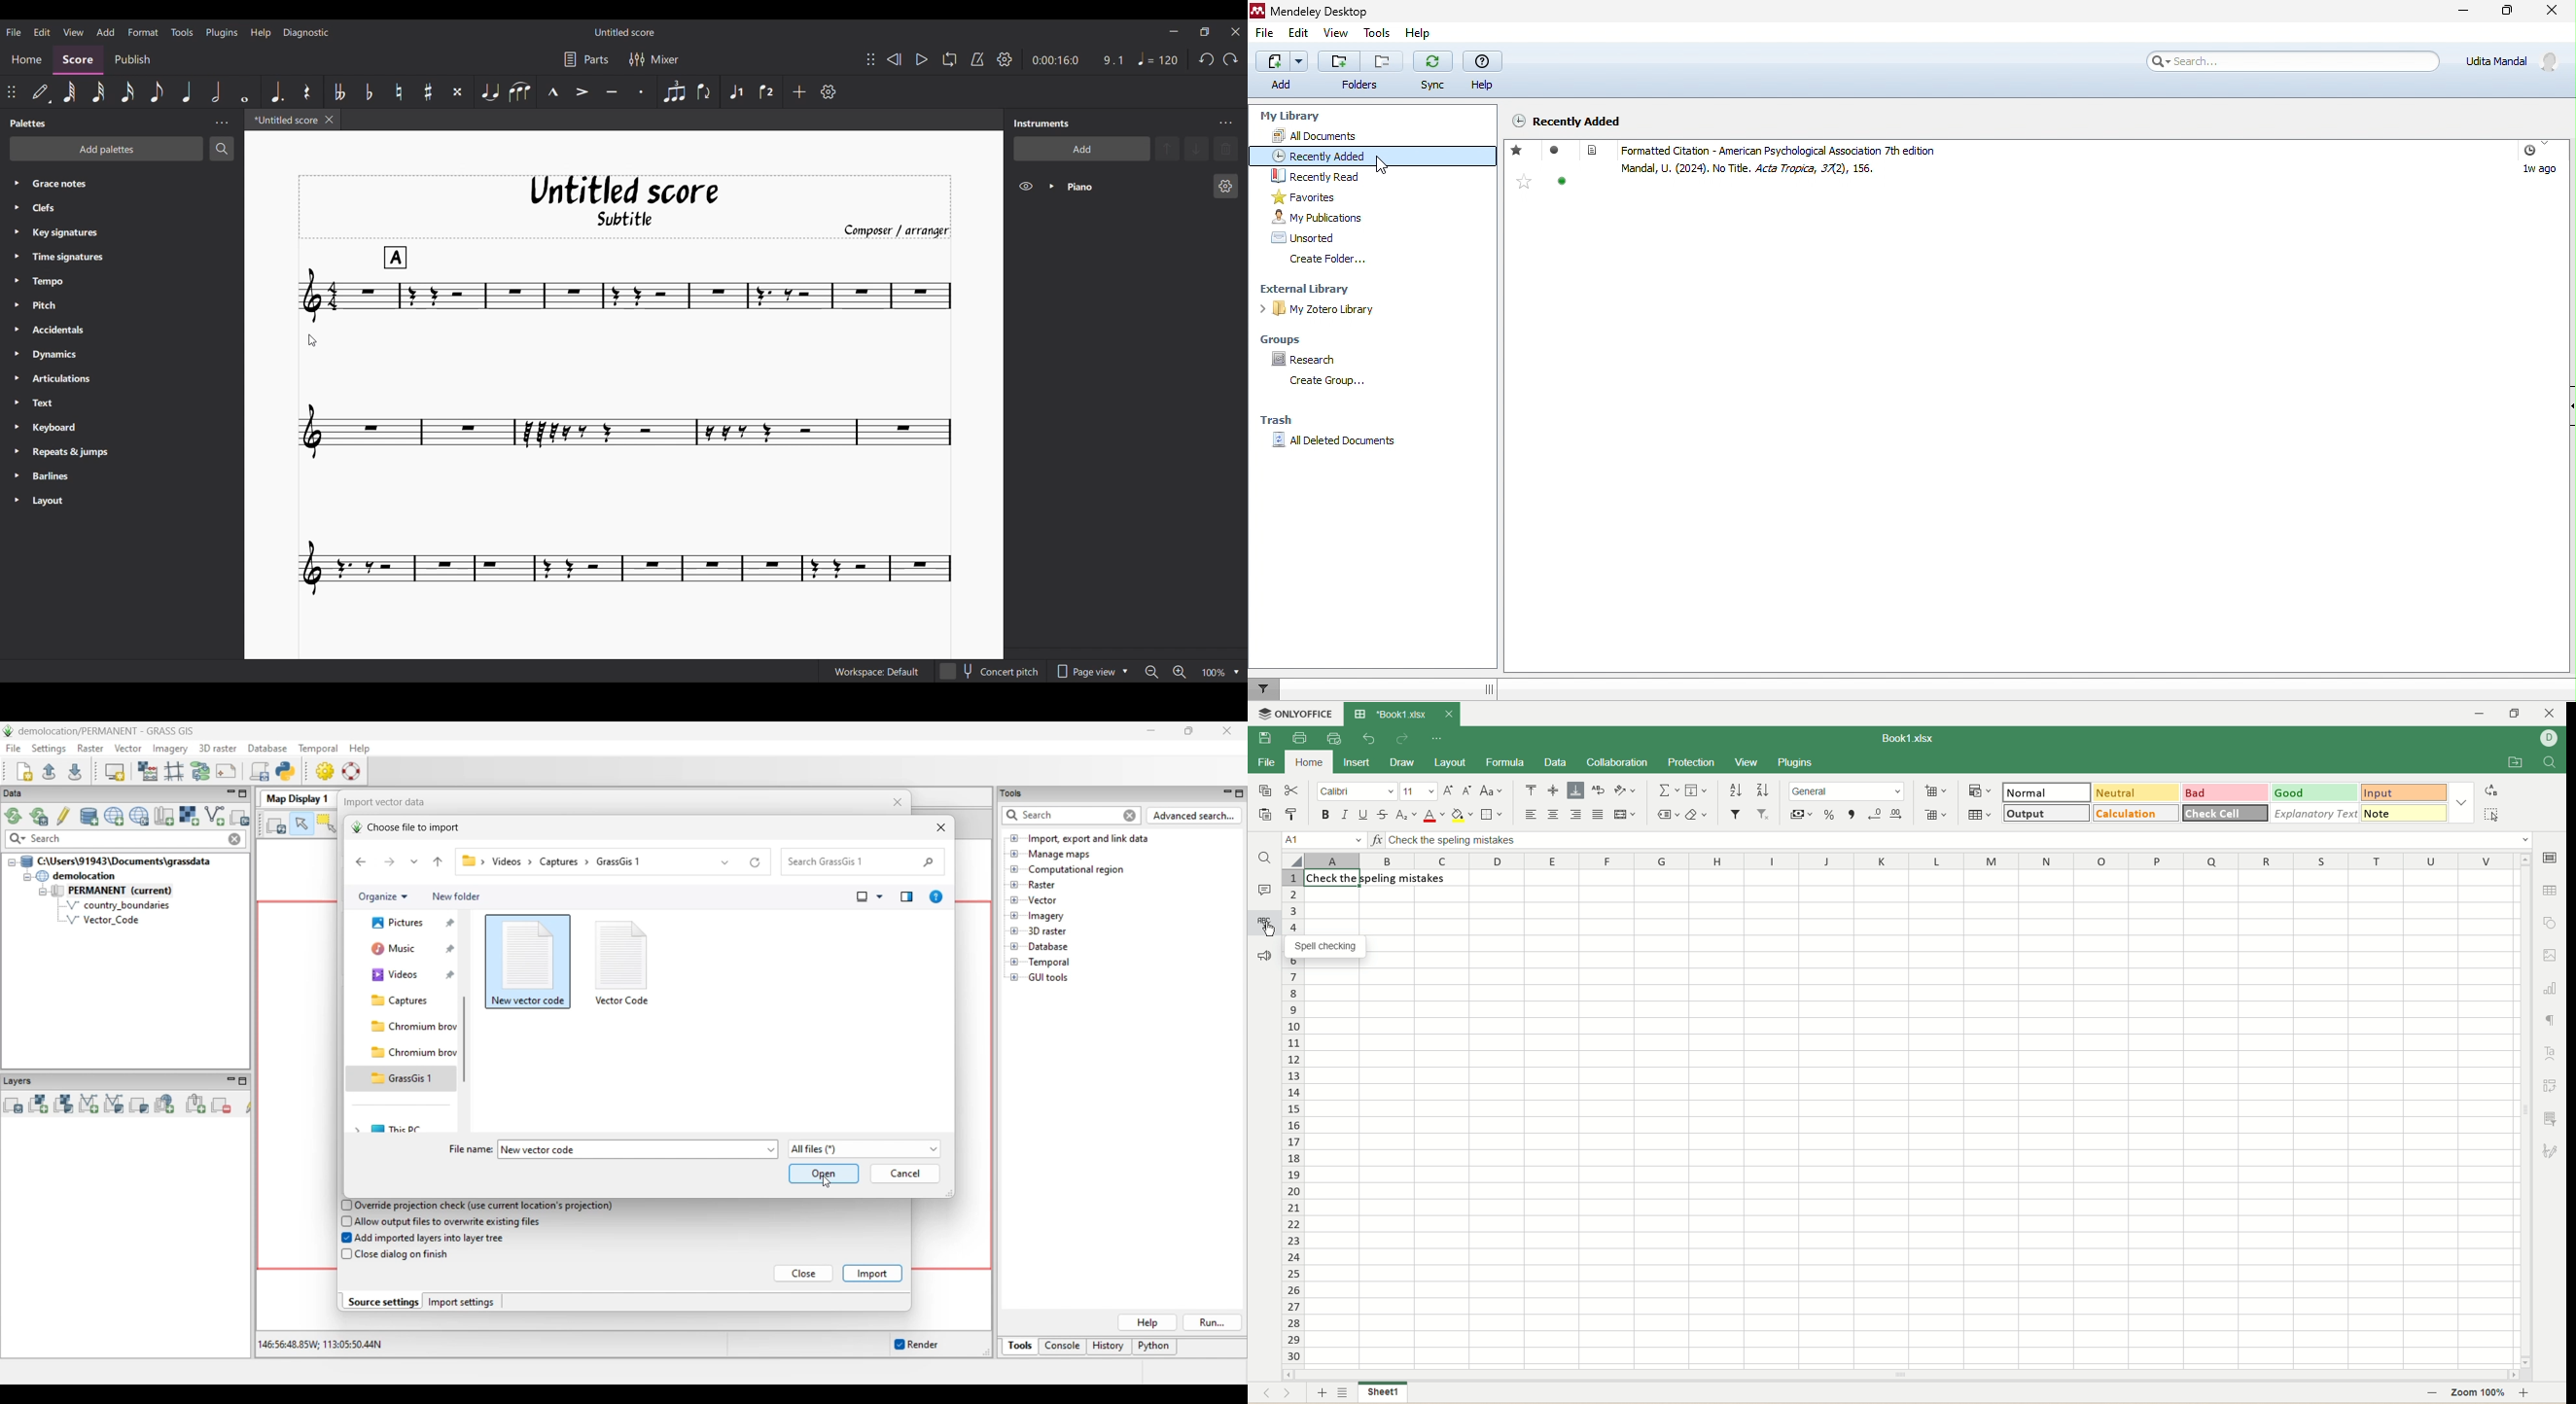  I want to click on save, so click(1266, 738).